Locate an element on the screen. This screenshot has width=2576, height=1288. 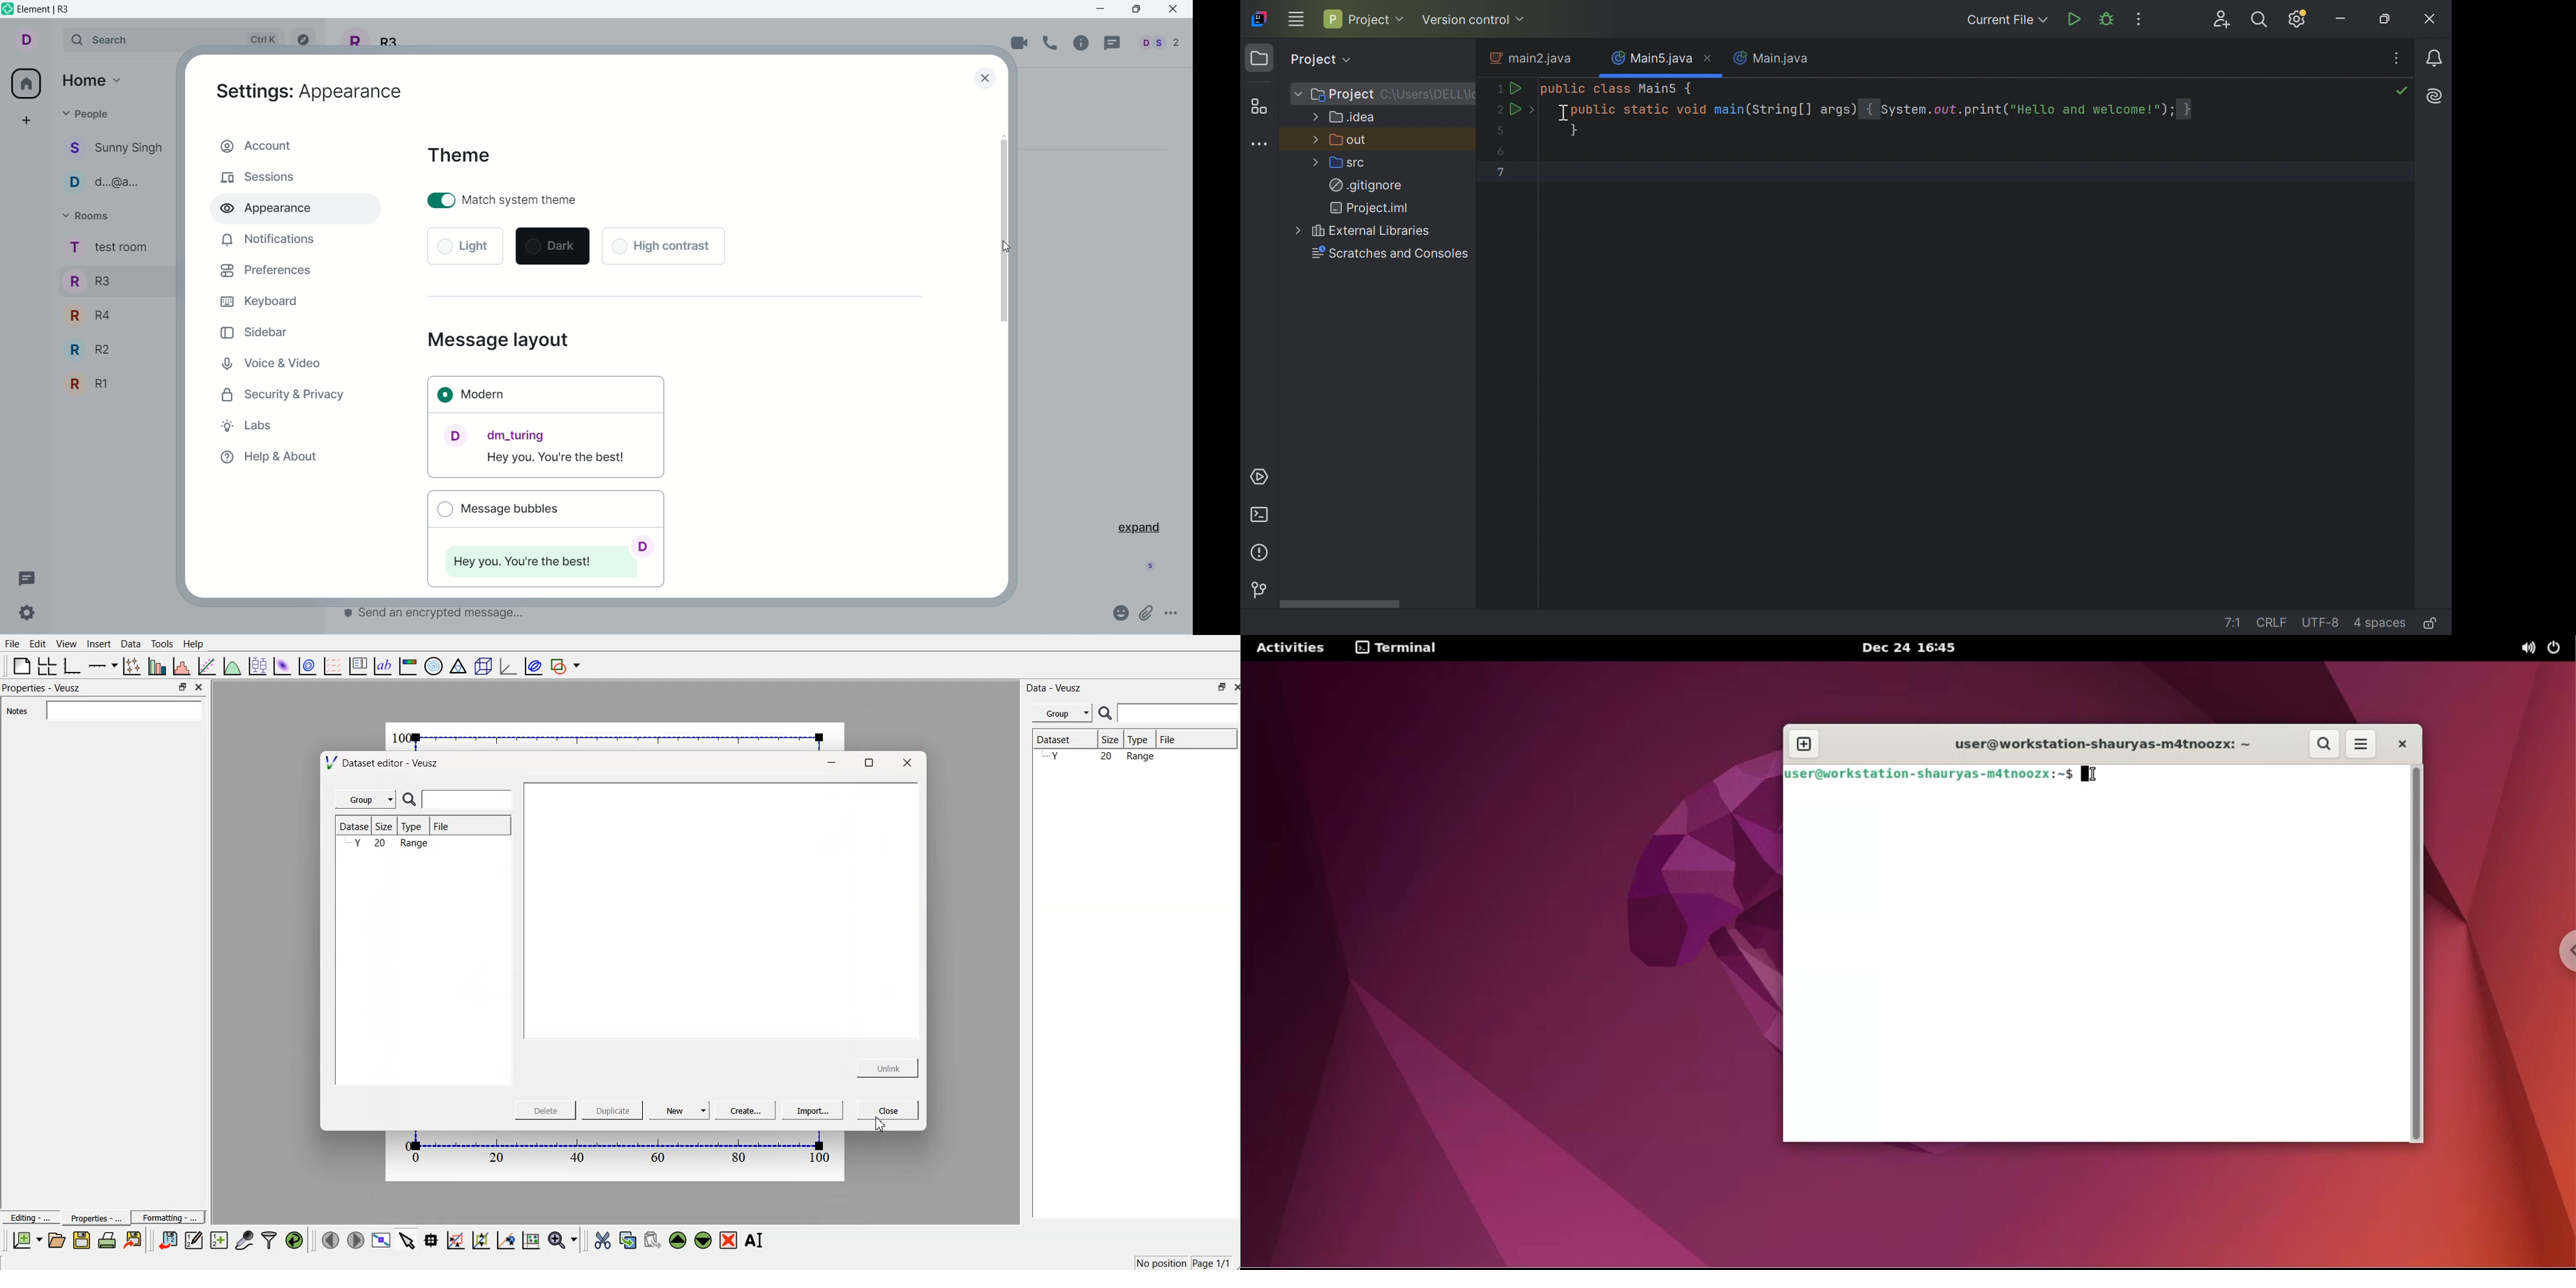
Version control is located at coordinates (1477, 19).